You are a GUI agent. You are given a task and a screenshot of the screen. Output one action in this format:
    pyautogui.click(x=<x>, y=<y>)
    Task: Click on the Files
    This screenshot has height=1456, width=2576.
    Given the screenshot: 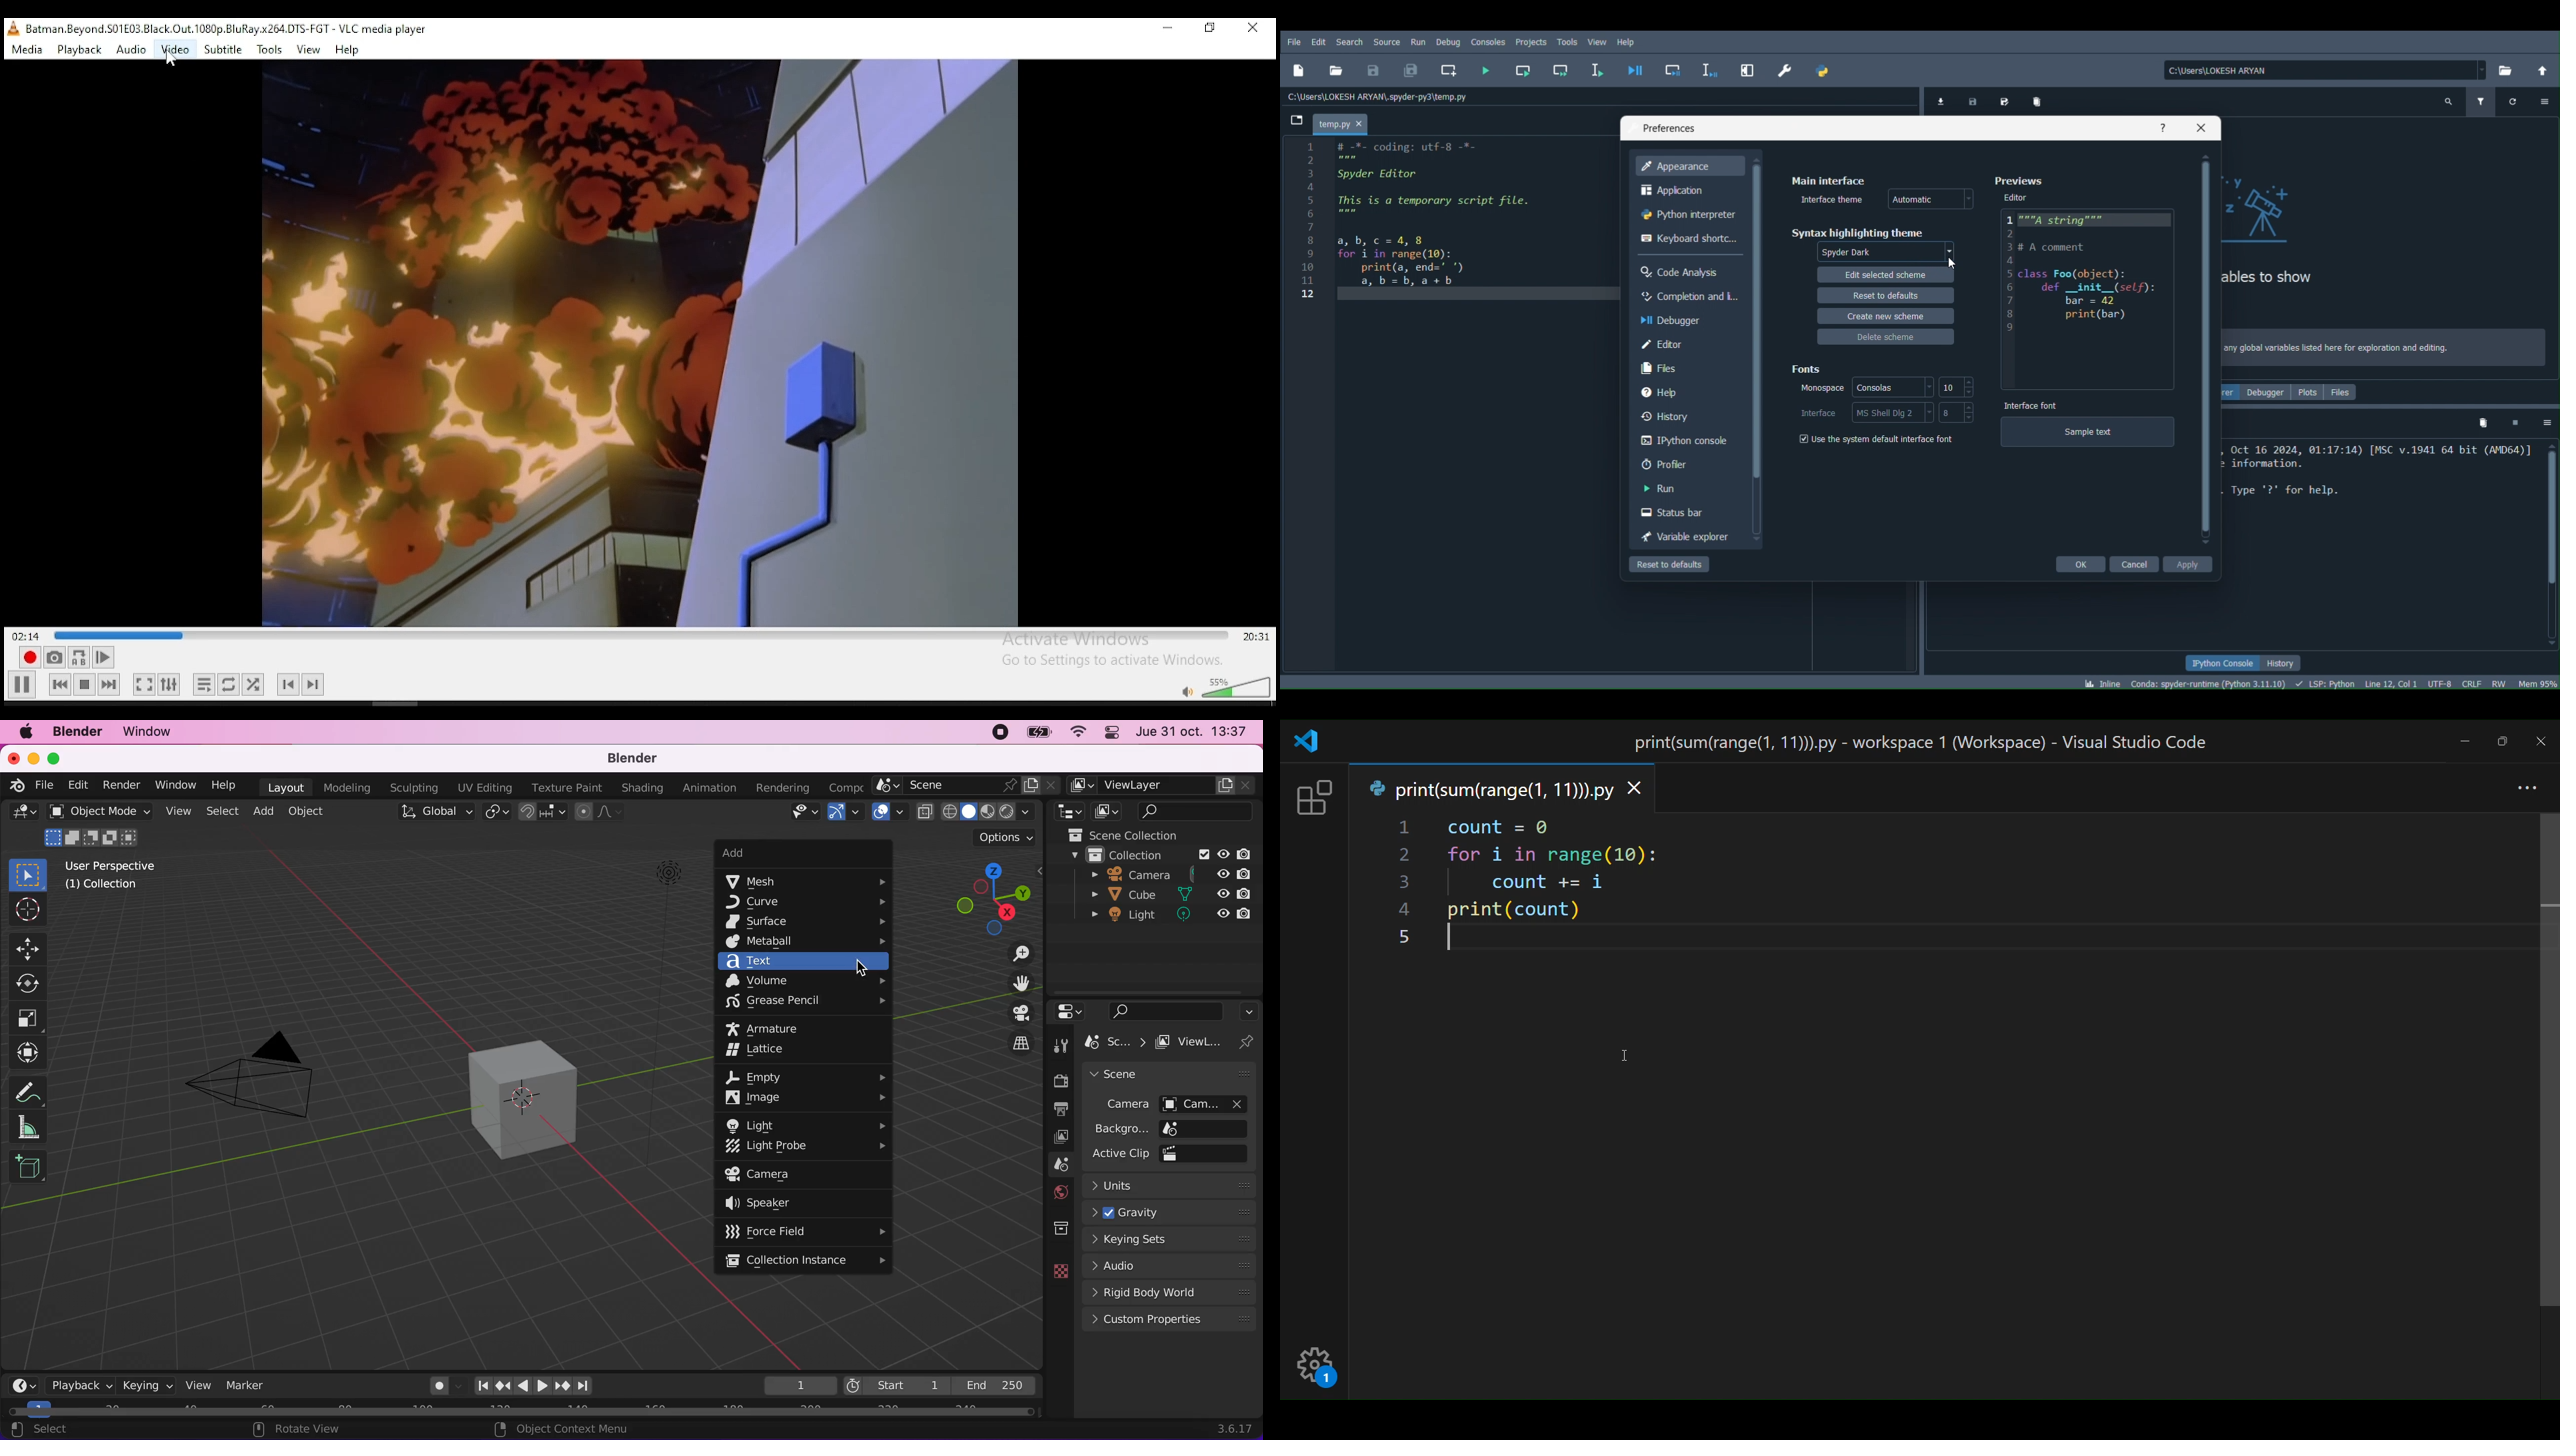 What is the action you would take?
    pyautogui.click(x=1689, y=367)
    